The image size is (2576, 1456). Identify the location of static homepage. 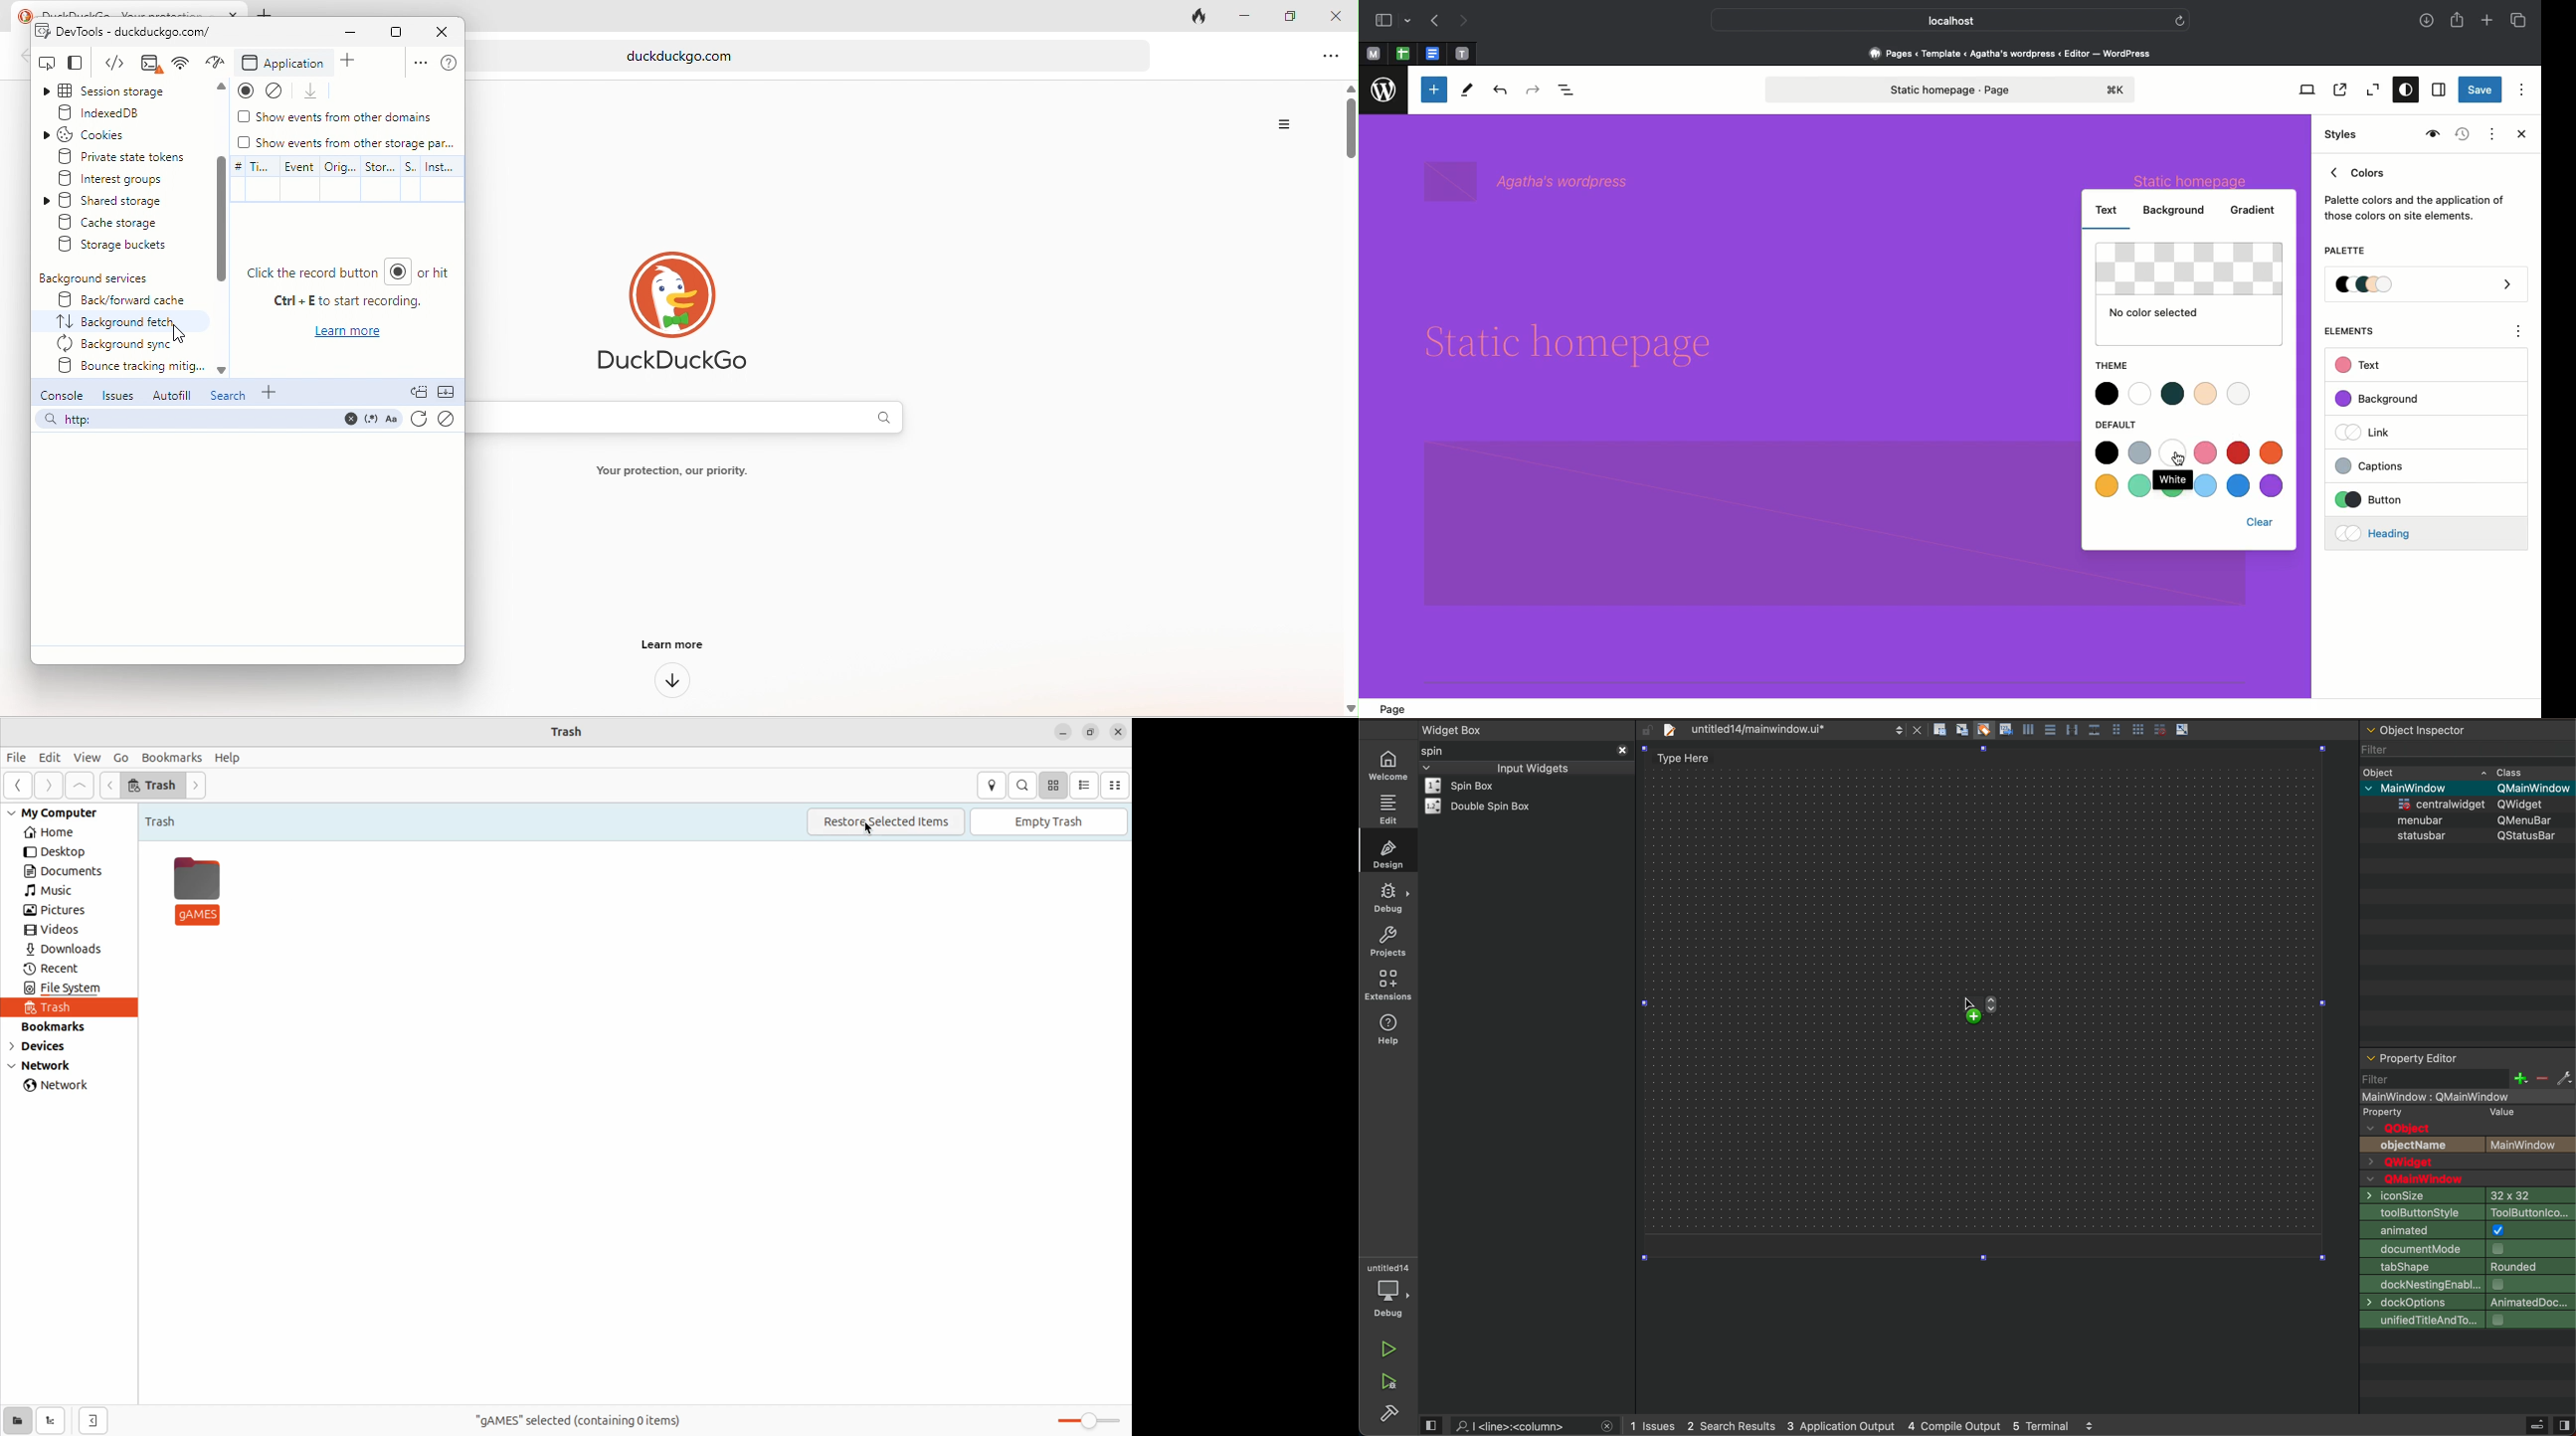
(2194, 179).